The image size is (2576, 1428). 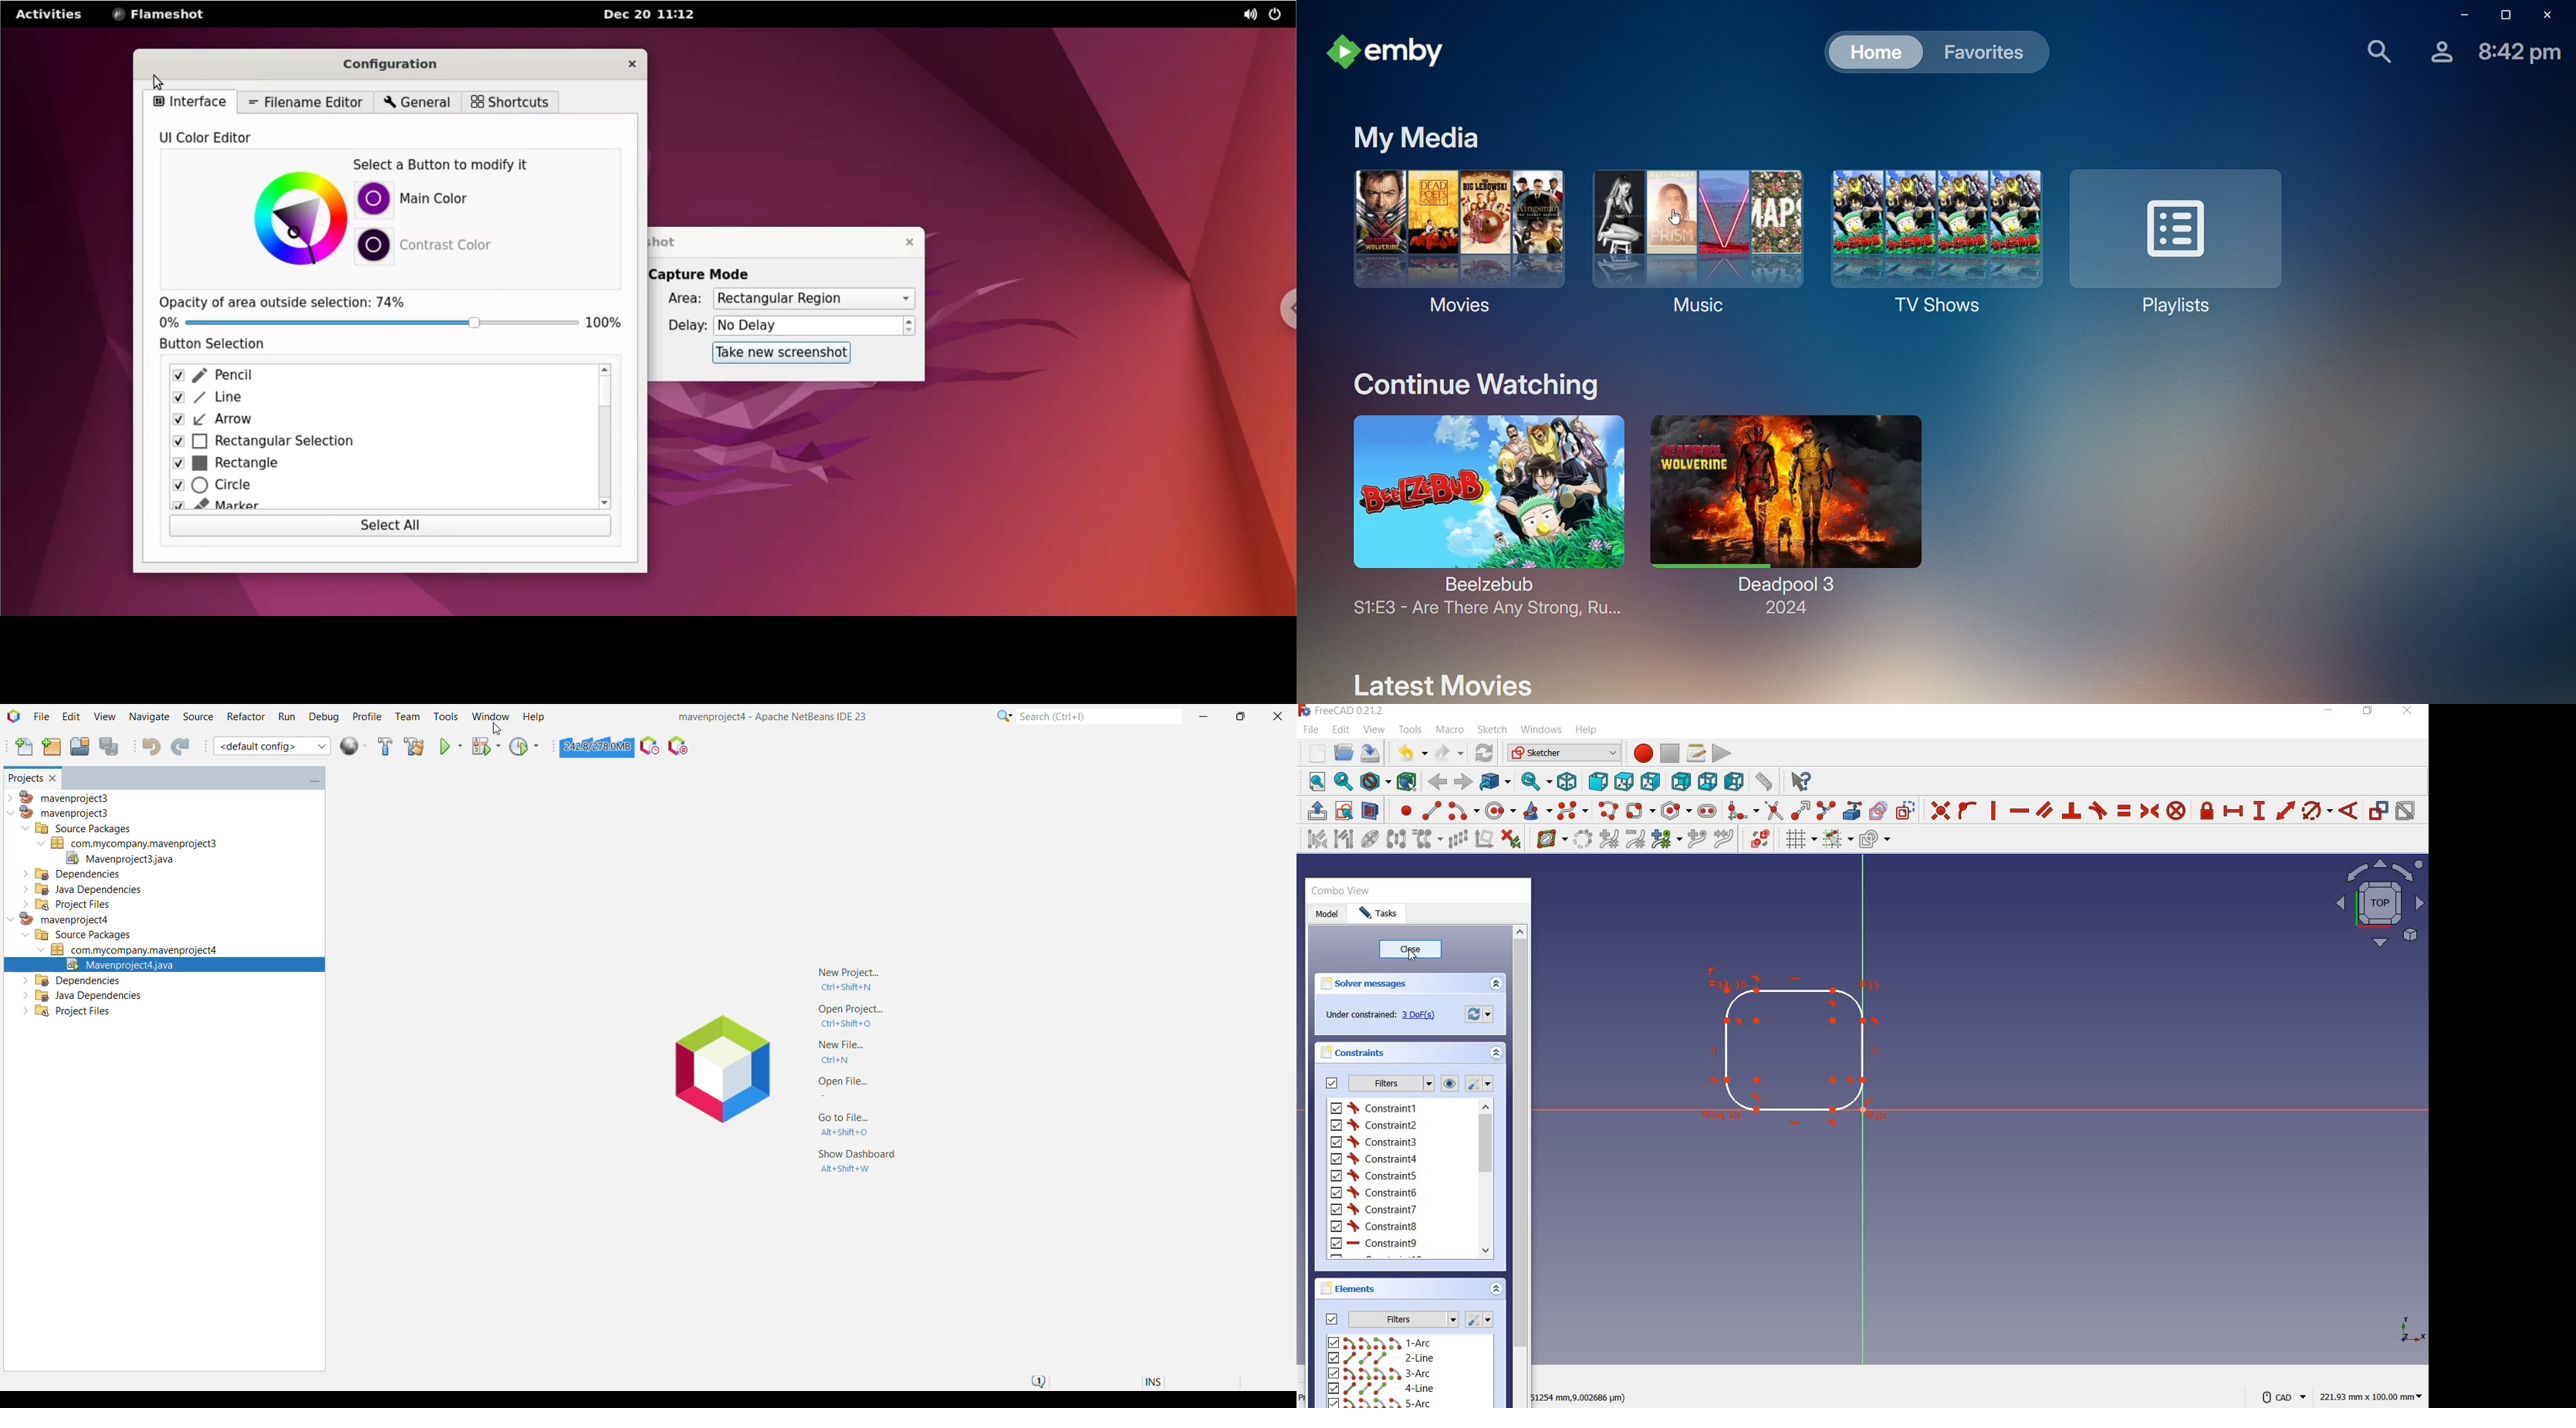 I want to click on constrain symmetrical, so click(x=2151, y=812).